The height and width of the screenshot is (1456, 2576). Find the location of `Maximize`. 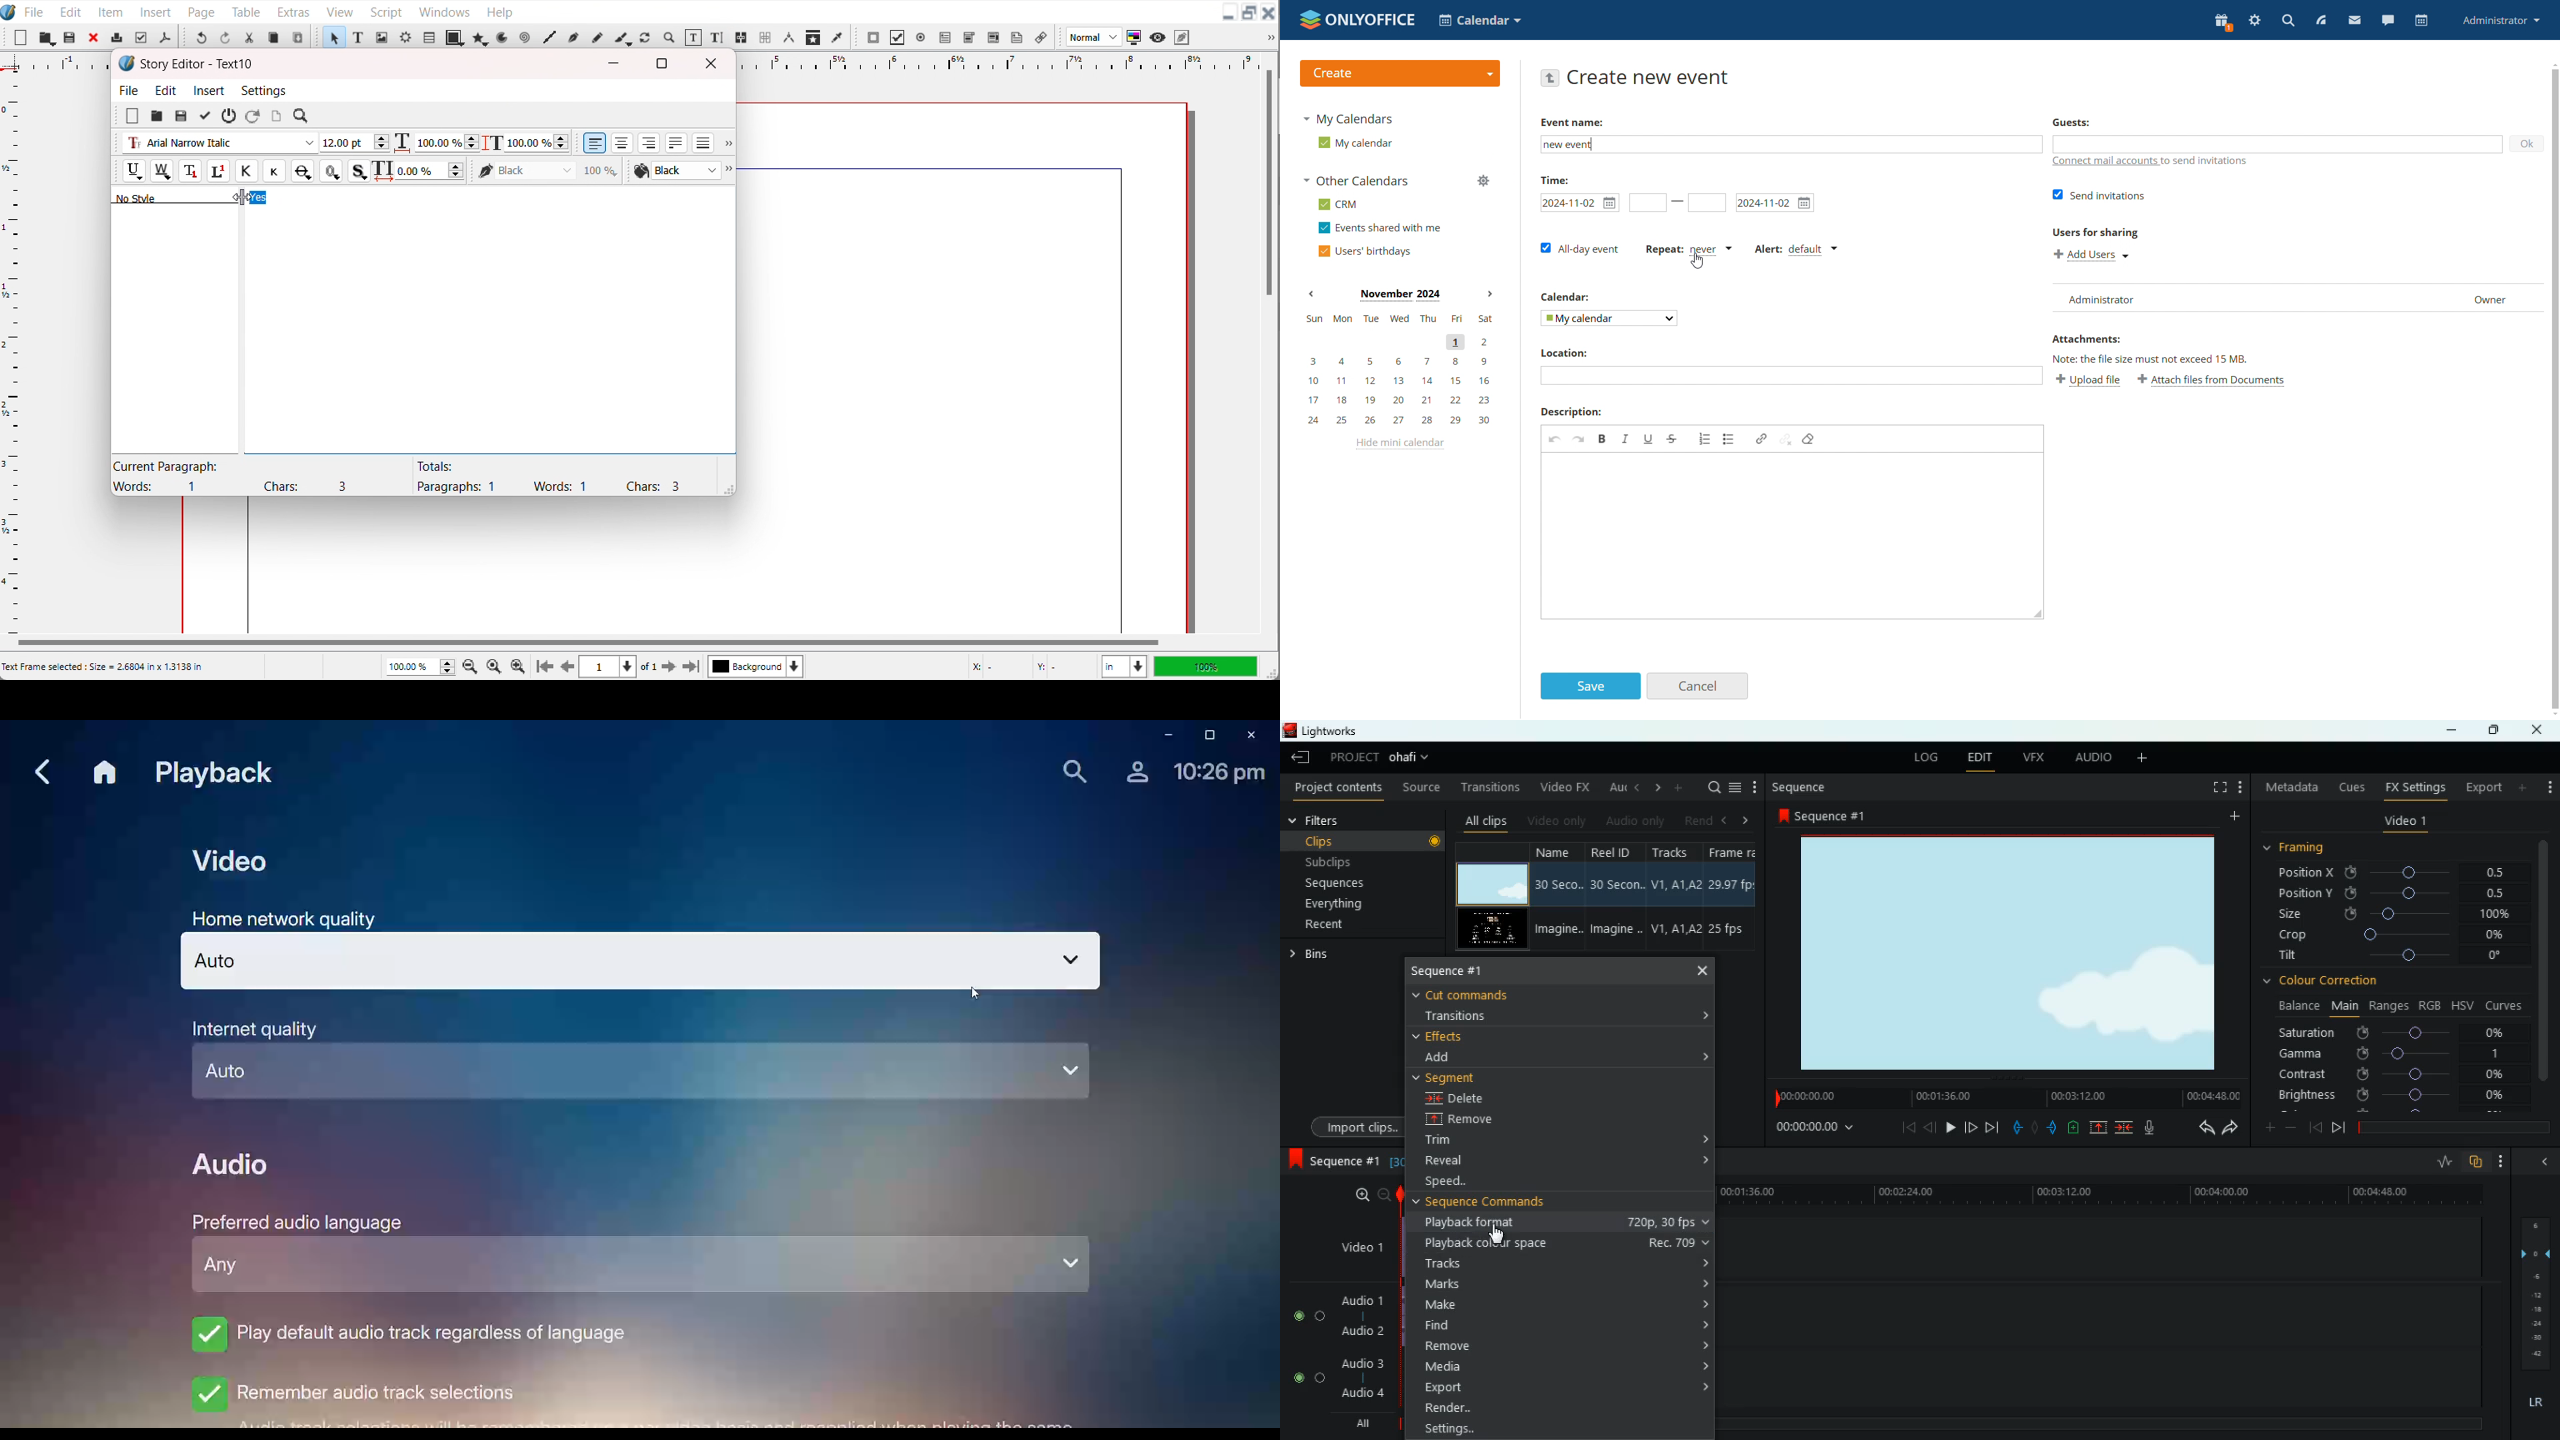

Maximize is located at coordinates (1249, 13).